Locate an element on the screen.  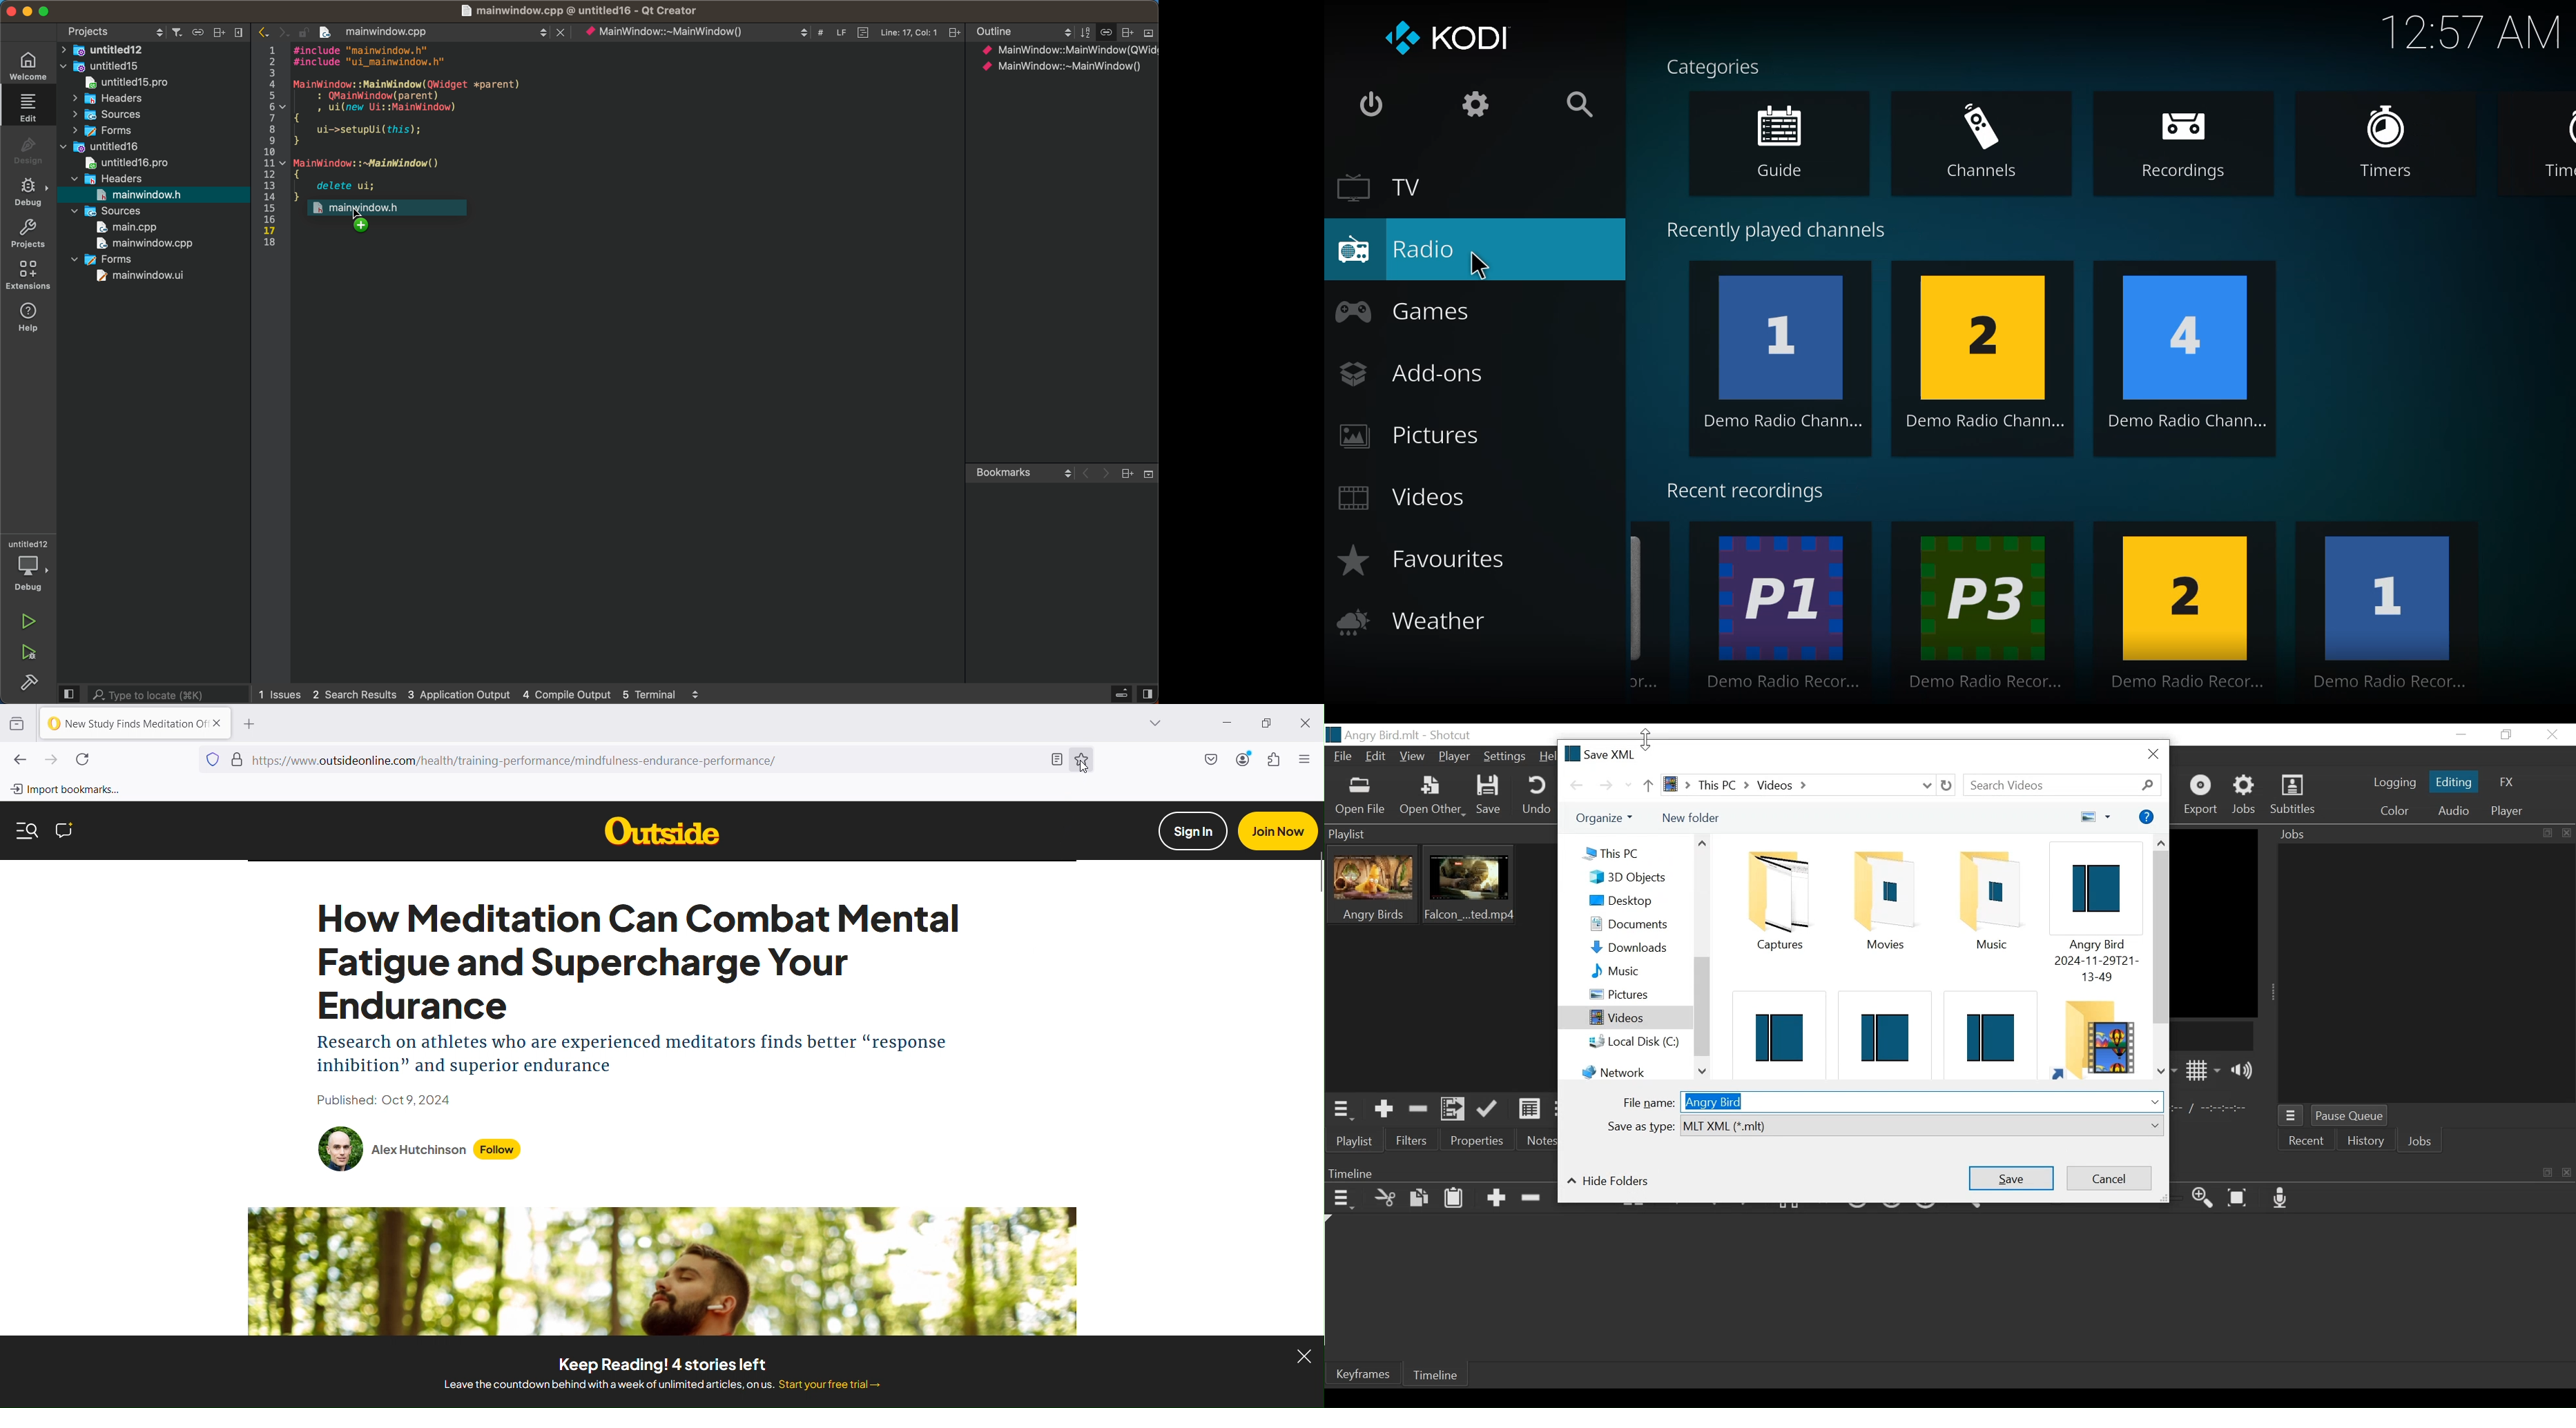
Cose is located at coordinates (2152, 754).